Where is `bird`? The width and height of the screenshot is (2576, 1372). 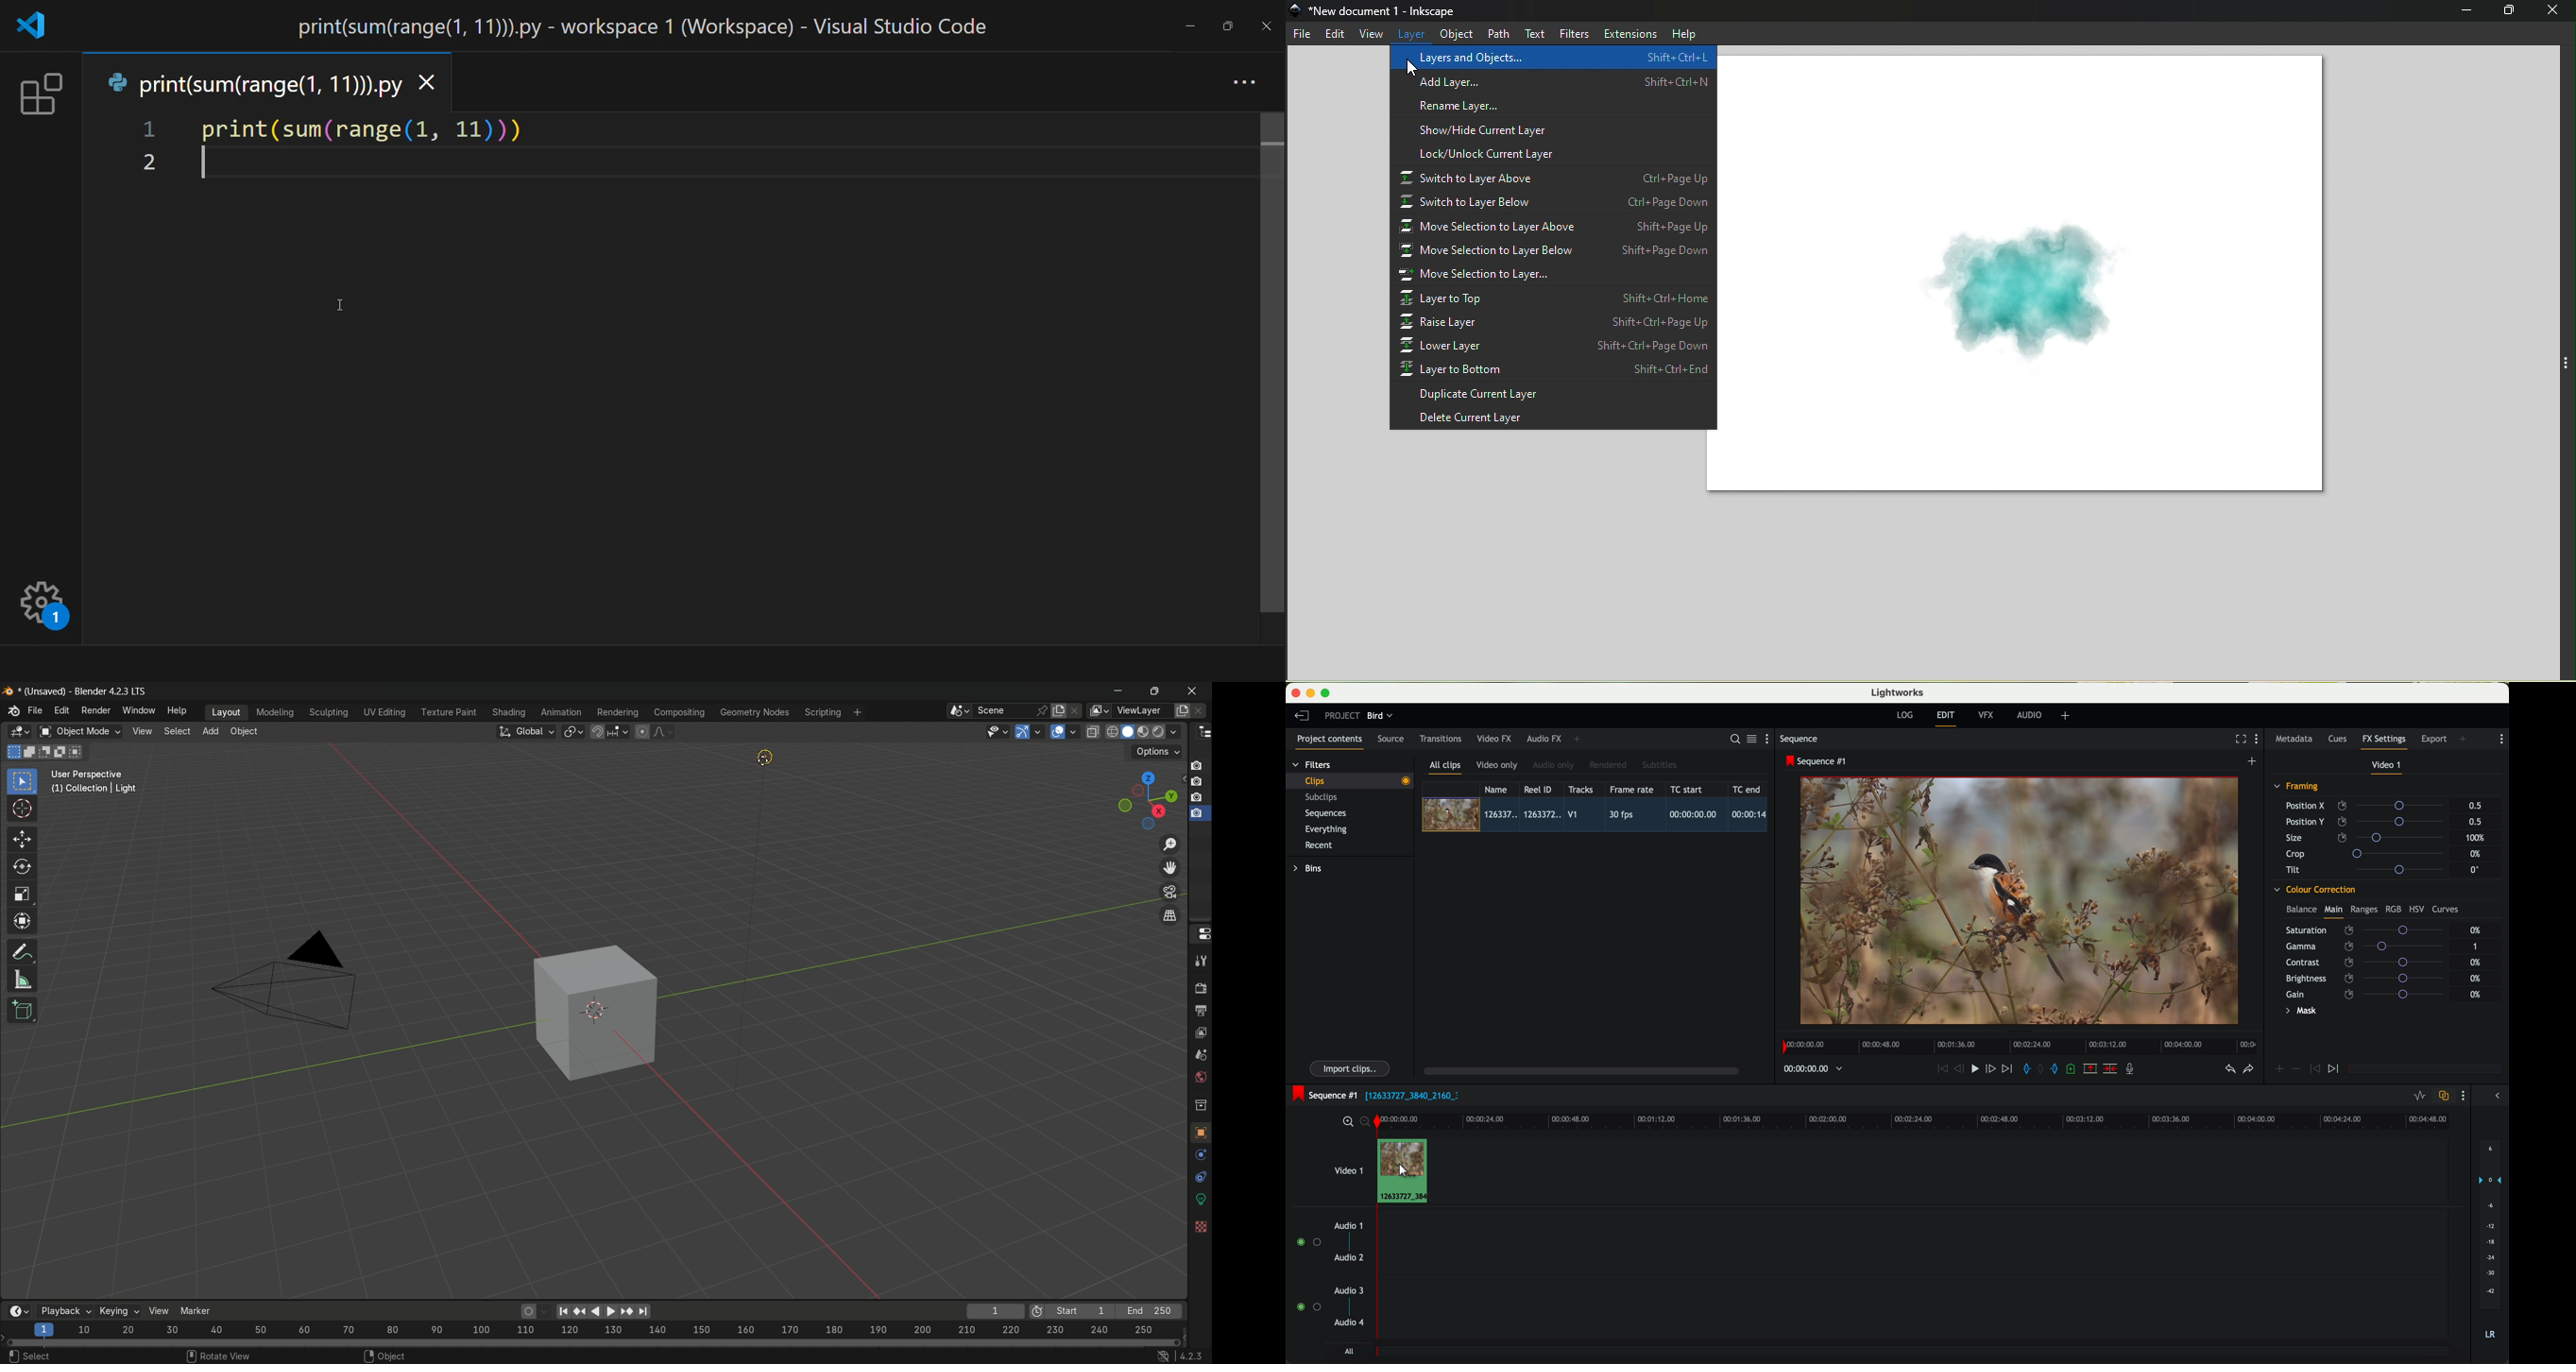
bird is located at coordinates (1380, 716).